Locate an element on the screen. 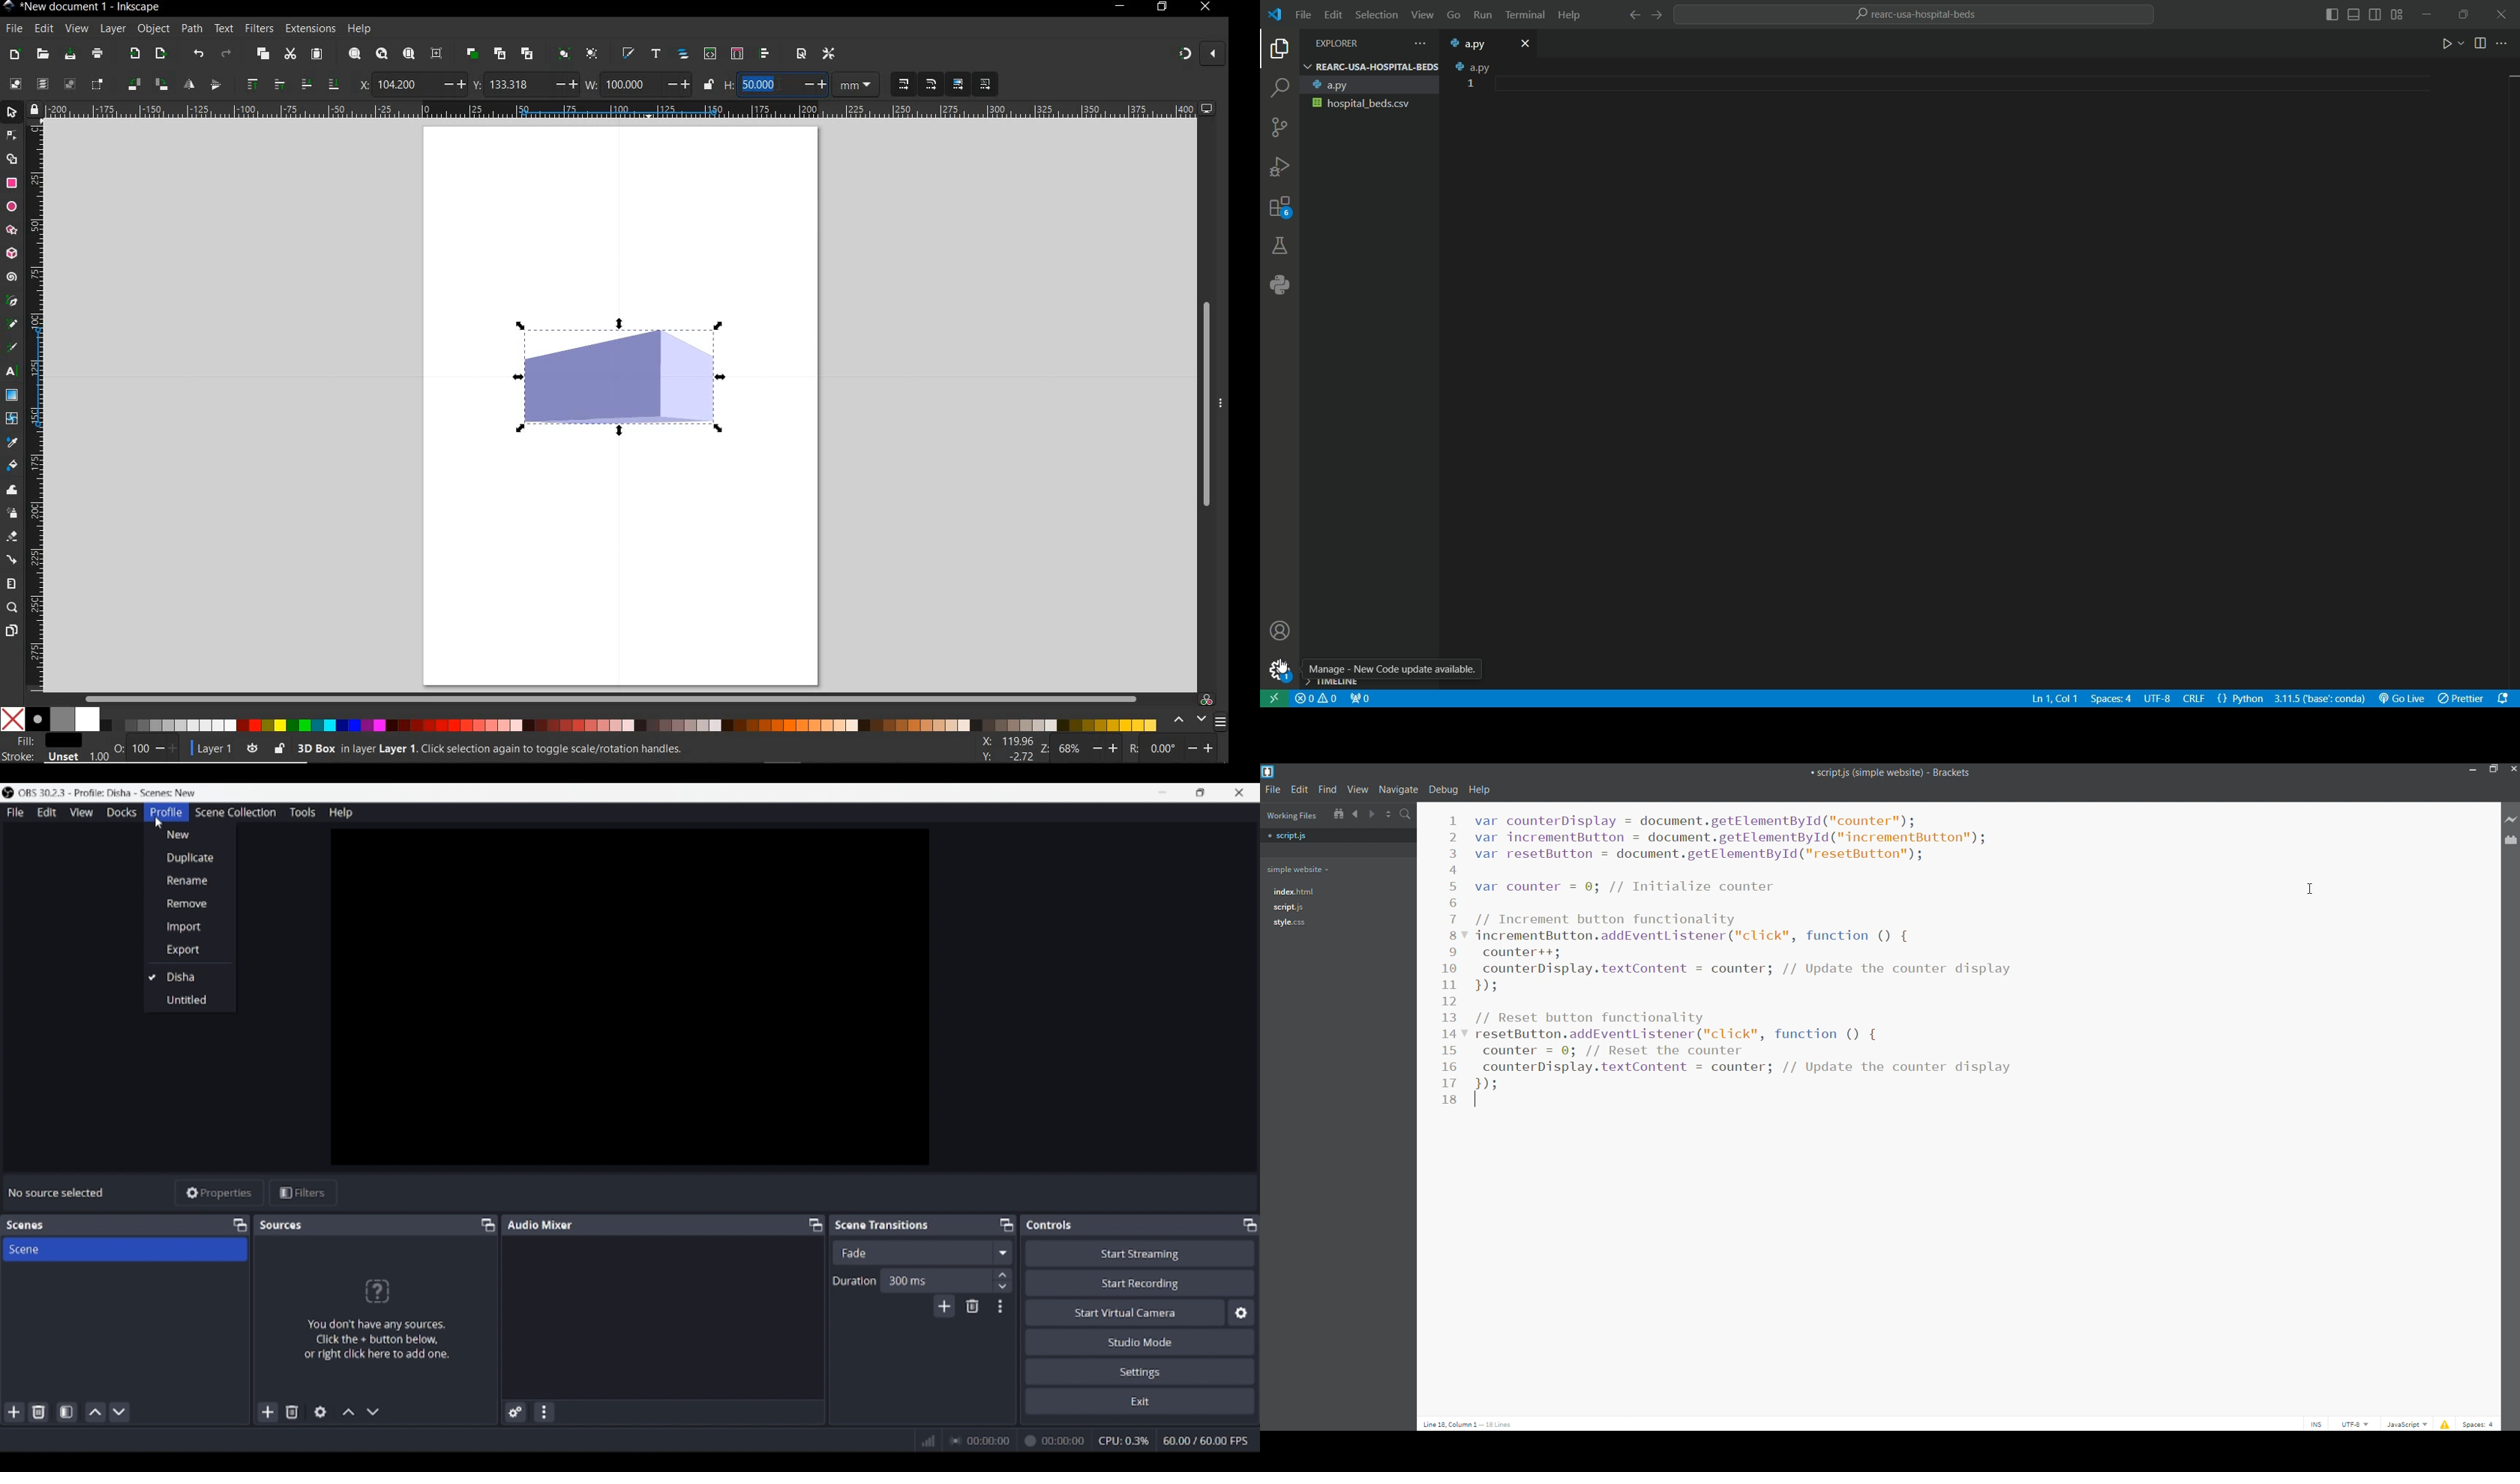 The image size is (2520, 1484). select all is located at coordinates (16, 82).